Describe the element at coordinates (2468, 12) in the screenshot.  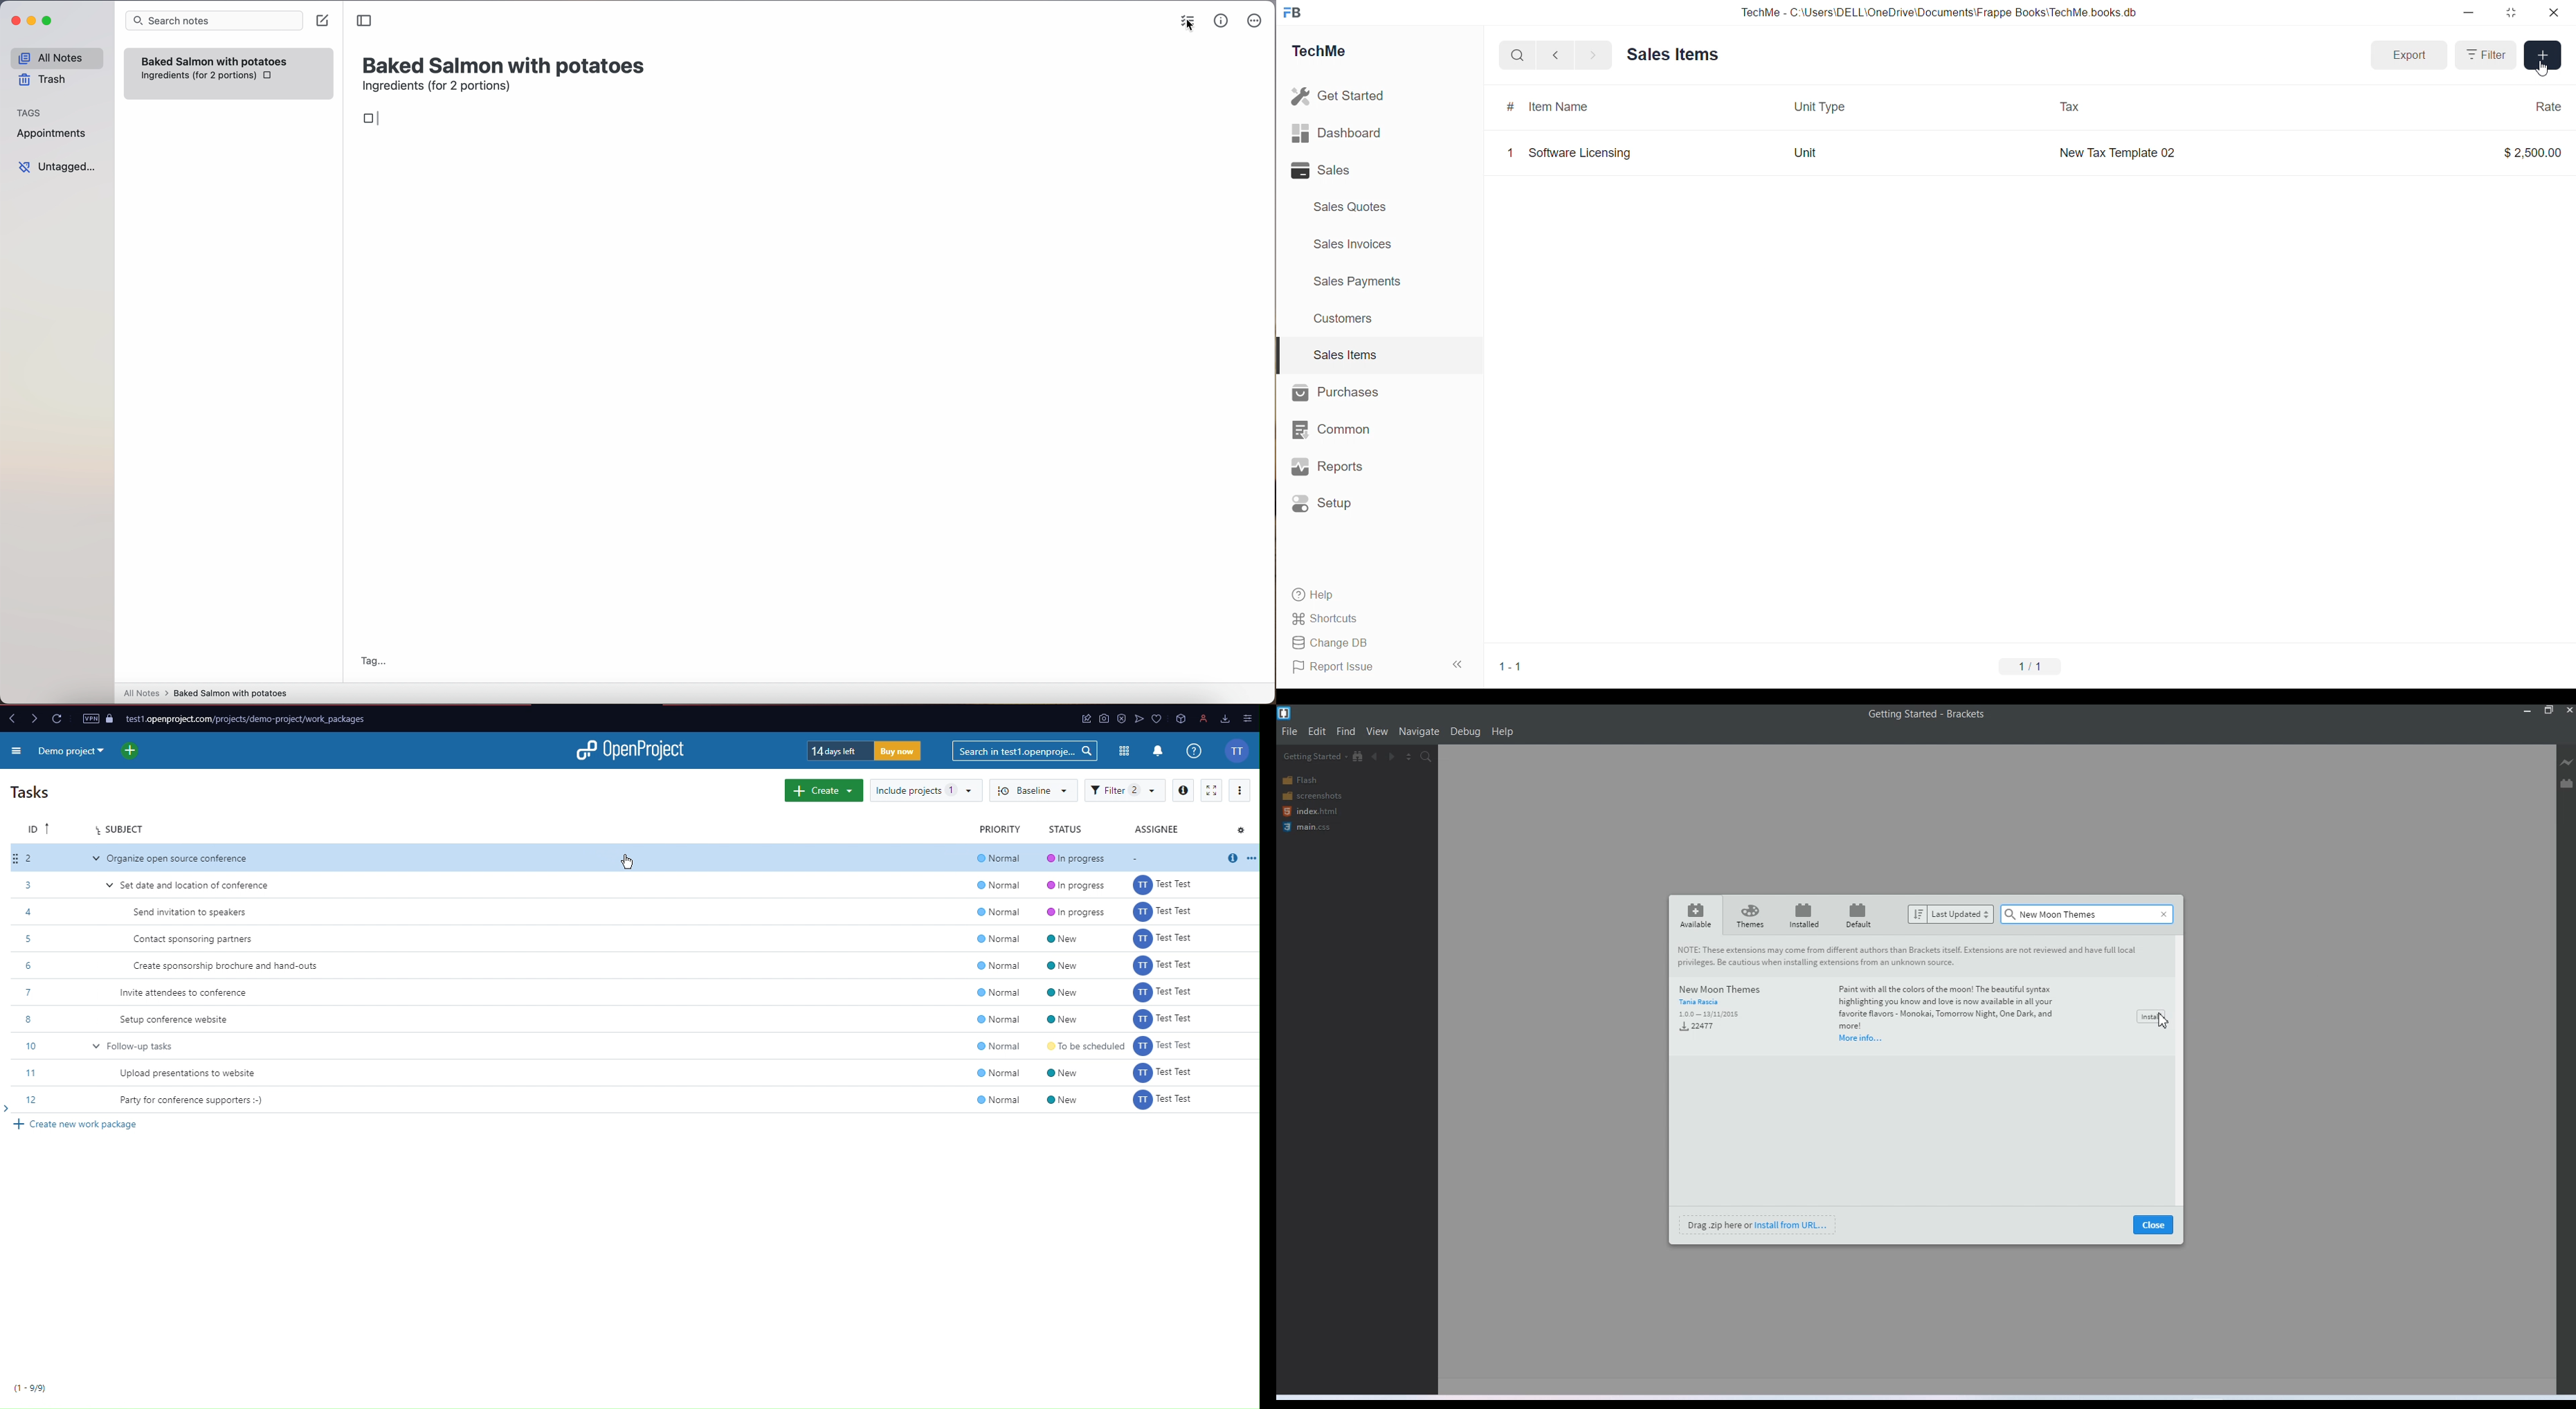
I see `minimize` at that location.